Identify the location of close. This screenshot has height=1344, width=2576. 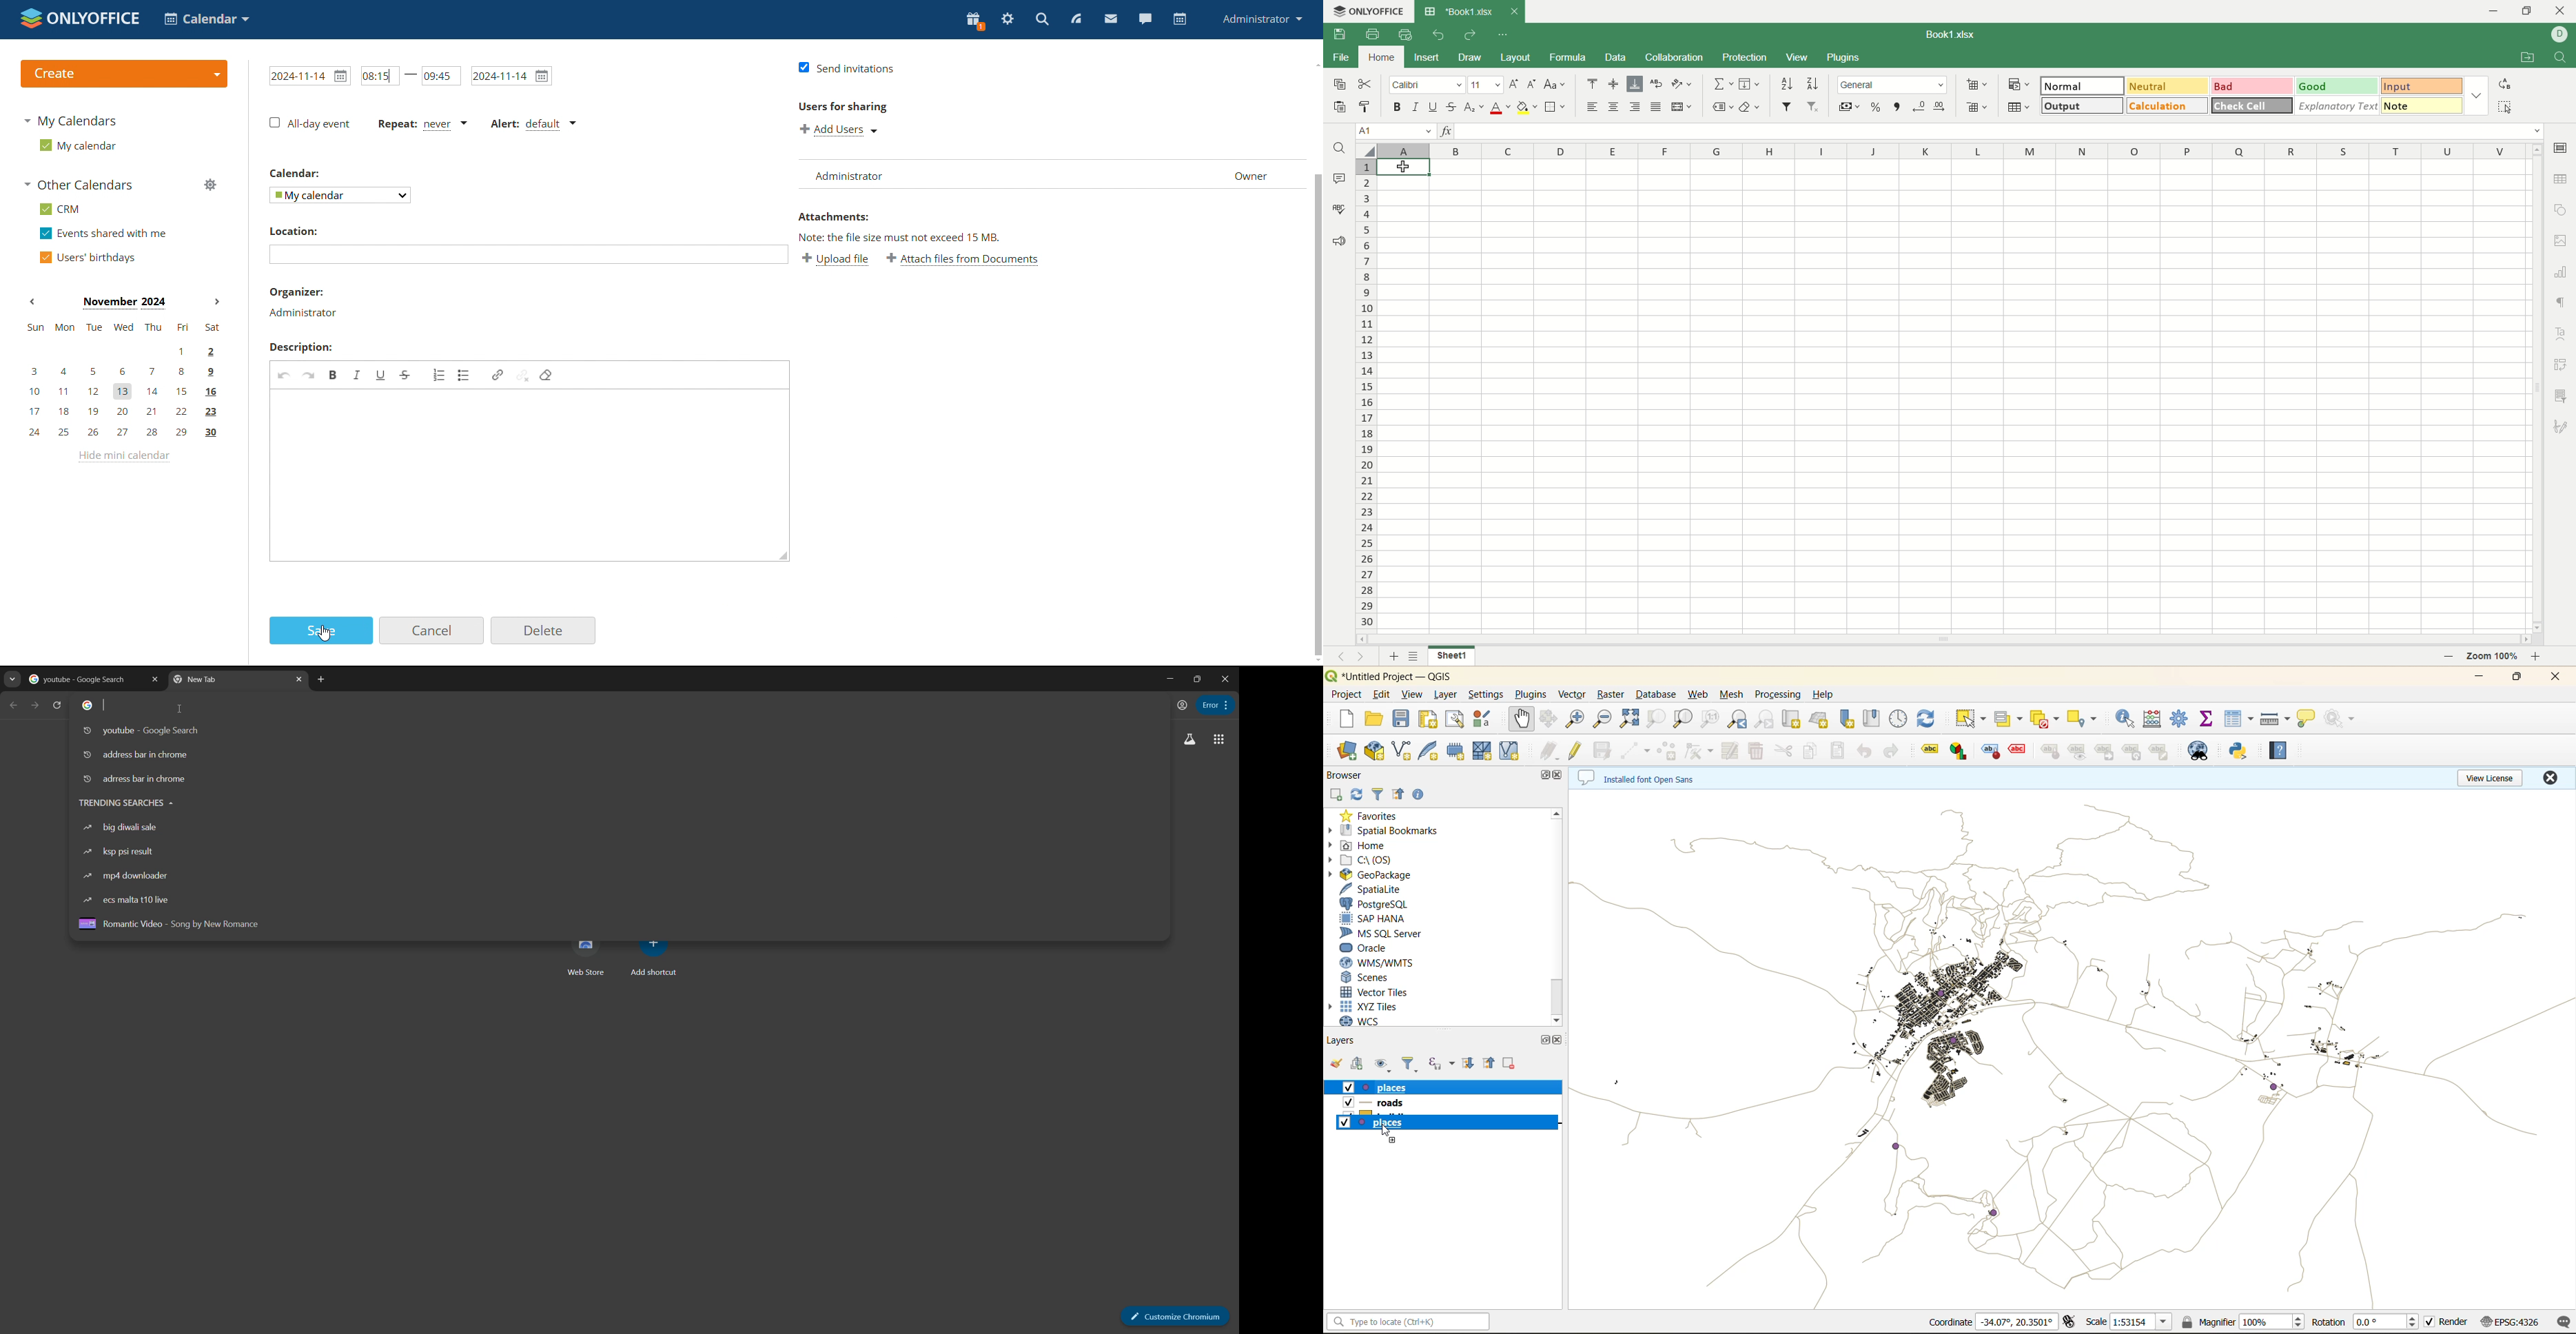
(154, 680).